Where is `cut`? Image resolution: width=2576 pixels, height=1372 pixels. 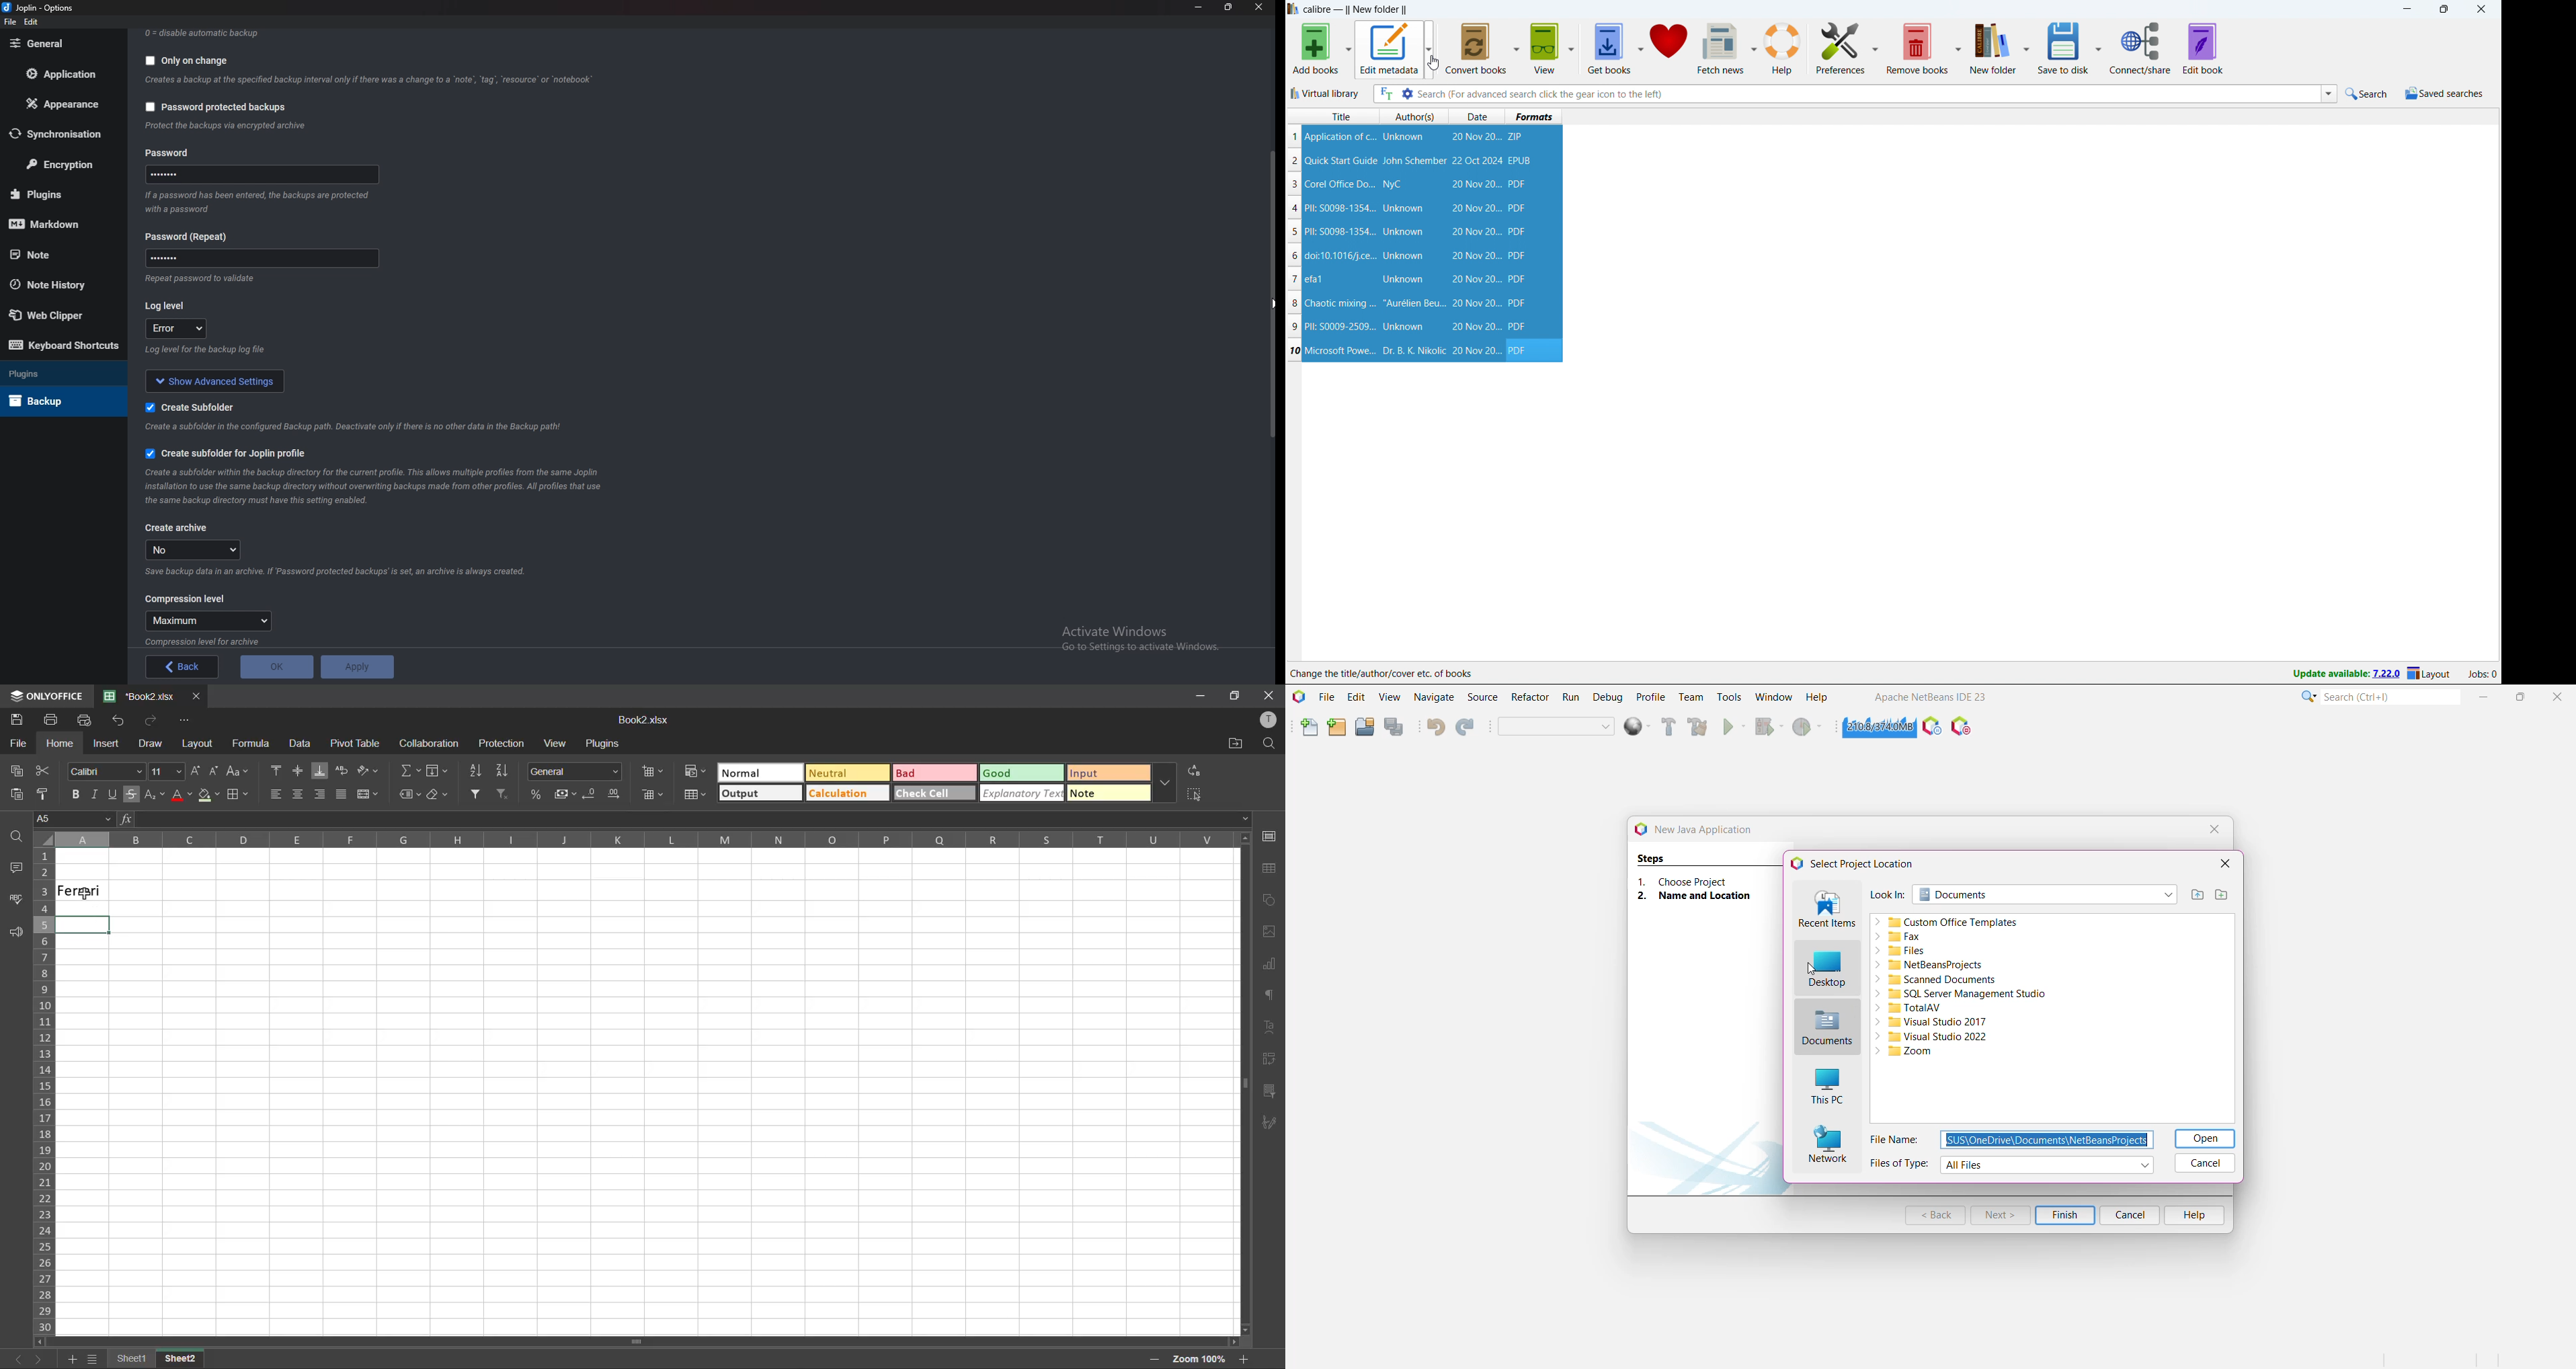 cut is located at coordinates (46, 770).